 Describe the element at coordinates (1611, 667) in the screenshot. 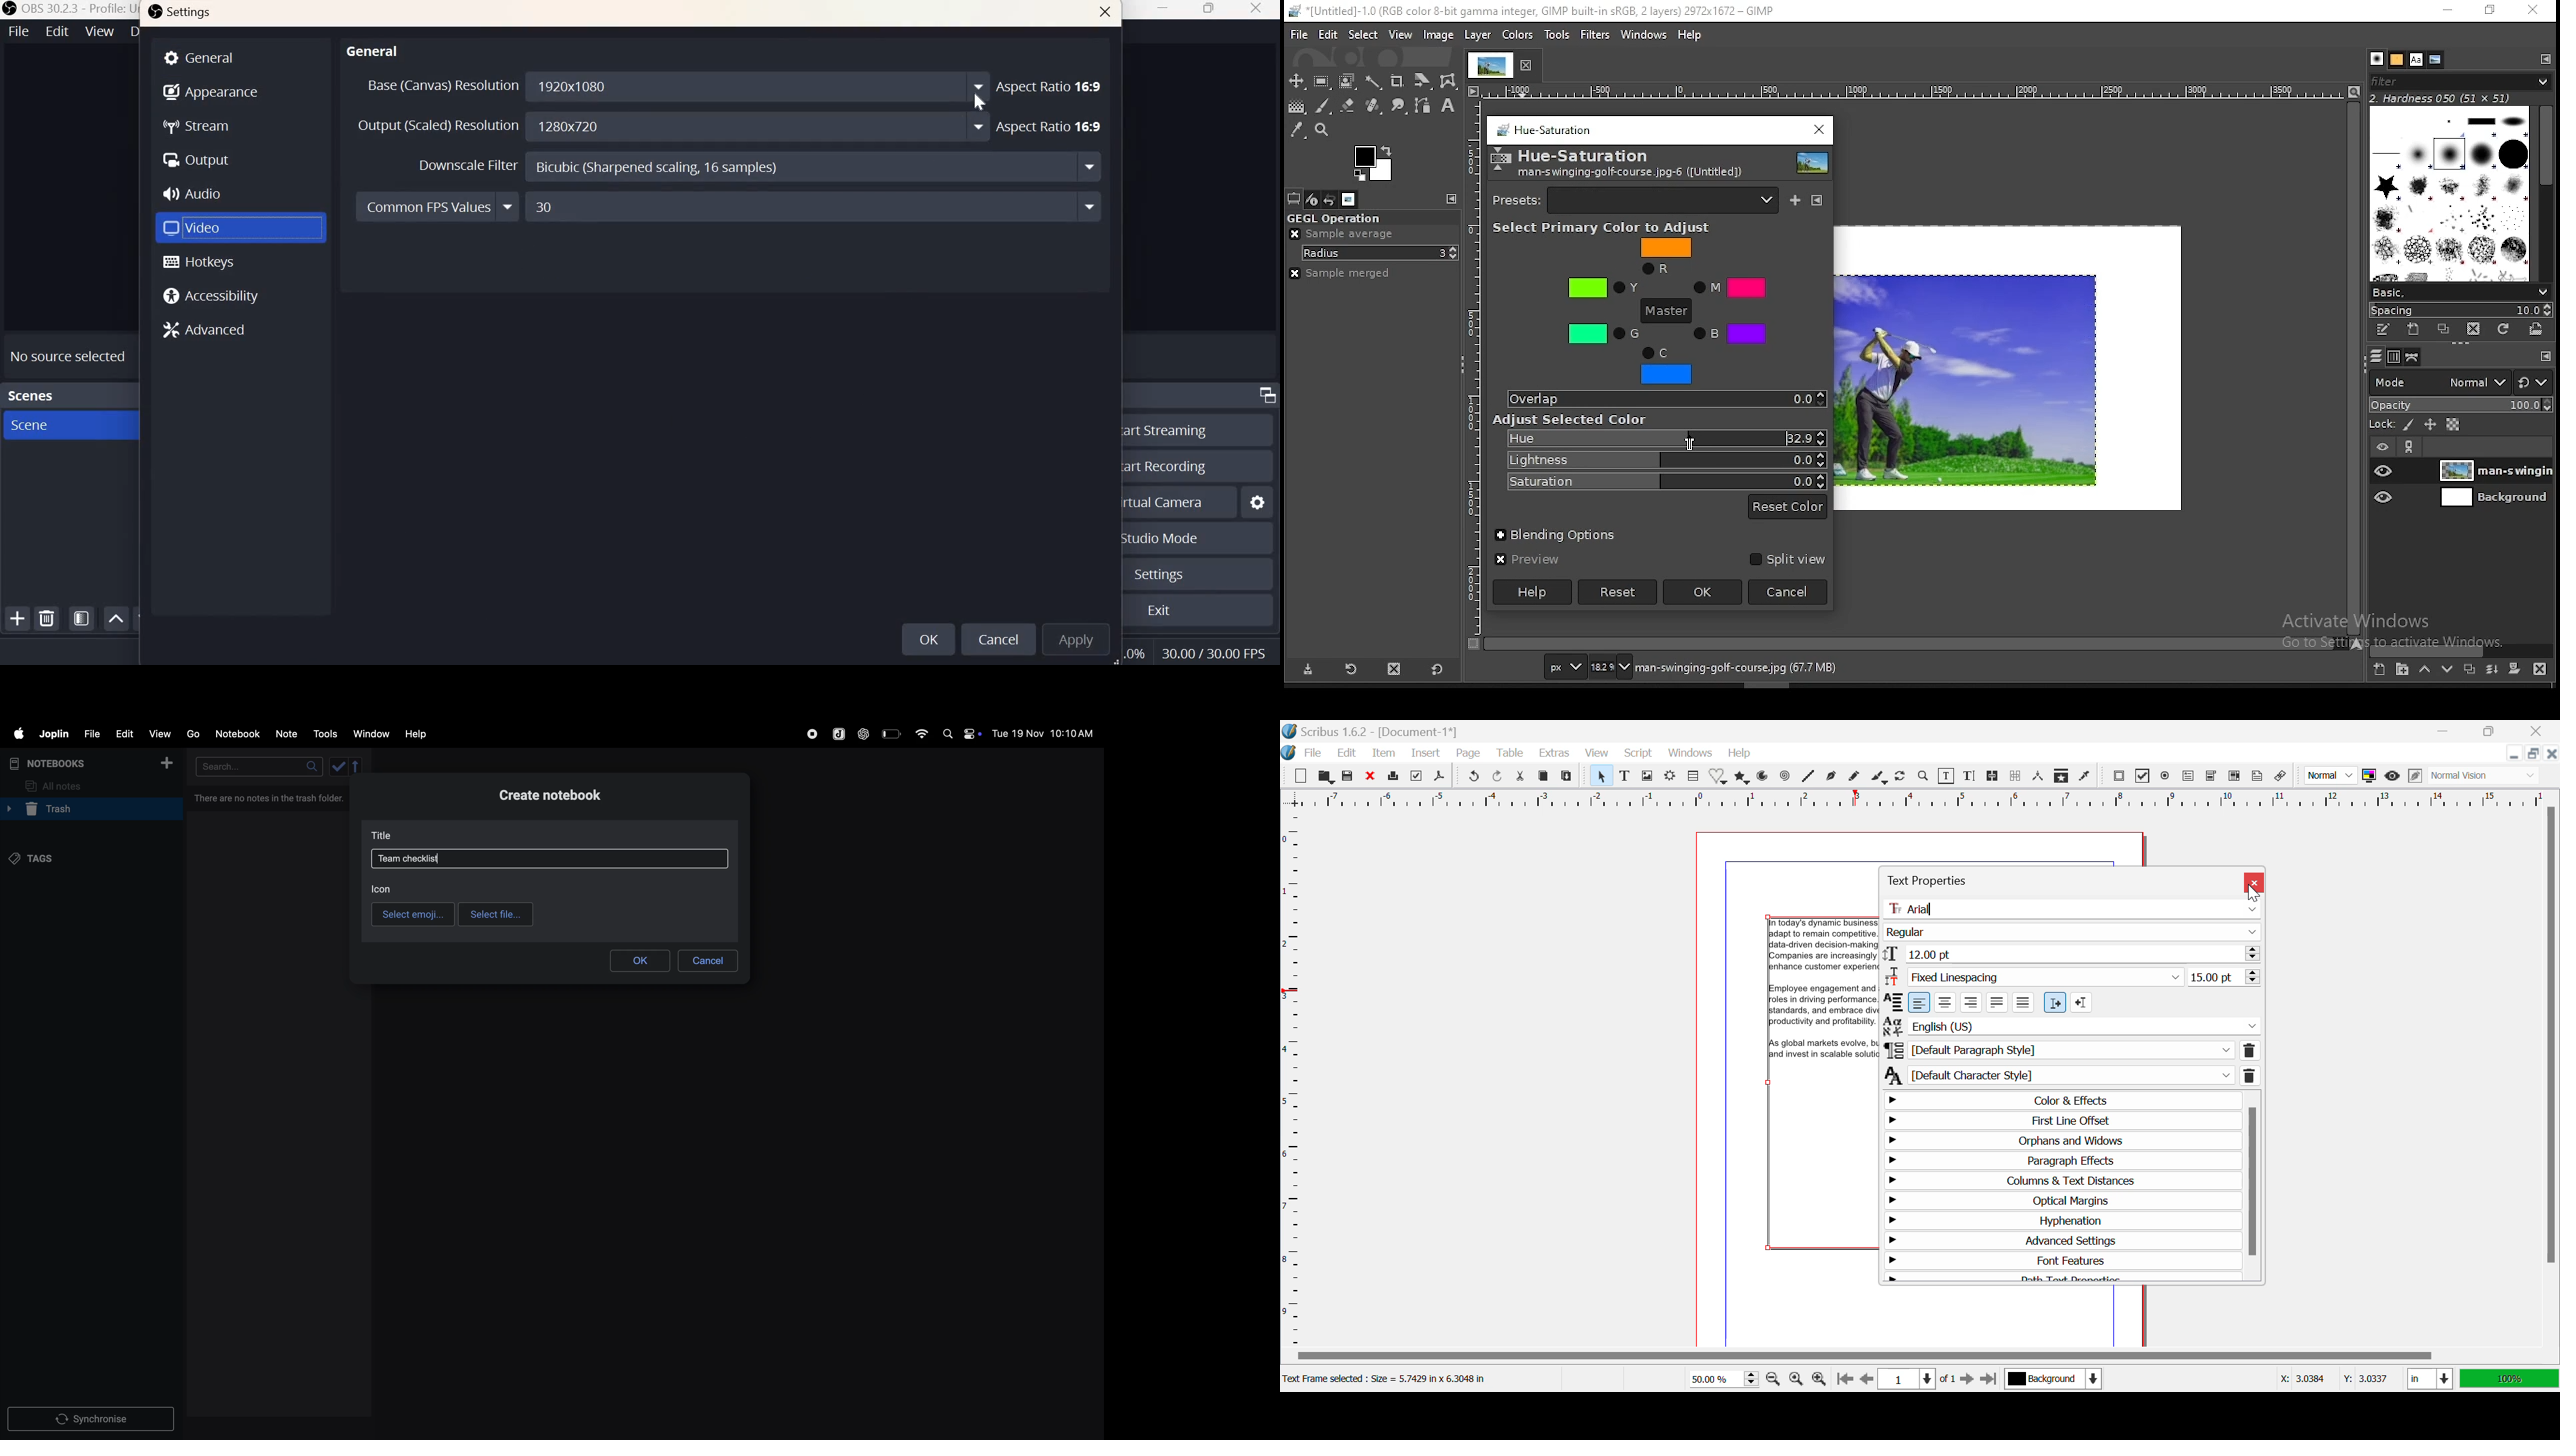

I see `zoom status` at that location.